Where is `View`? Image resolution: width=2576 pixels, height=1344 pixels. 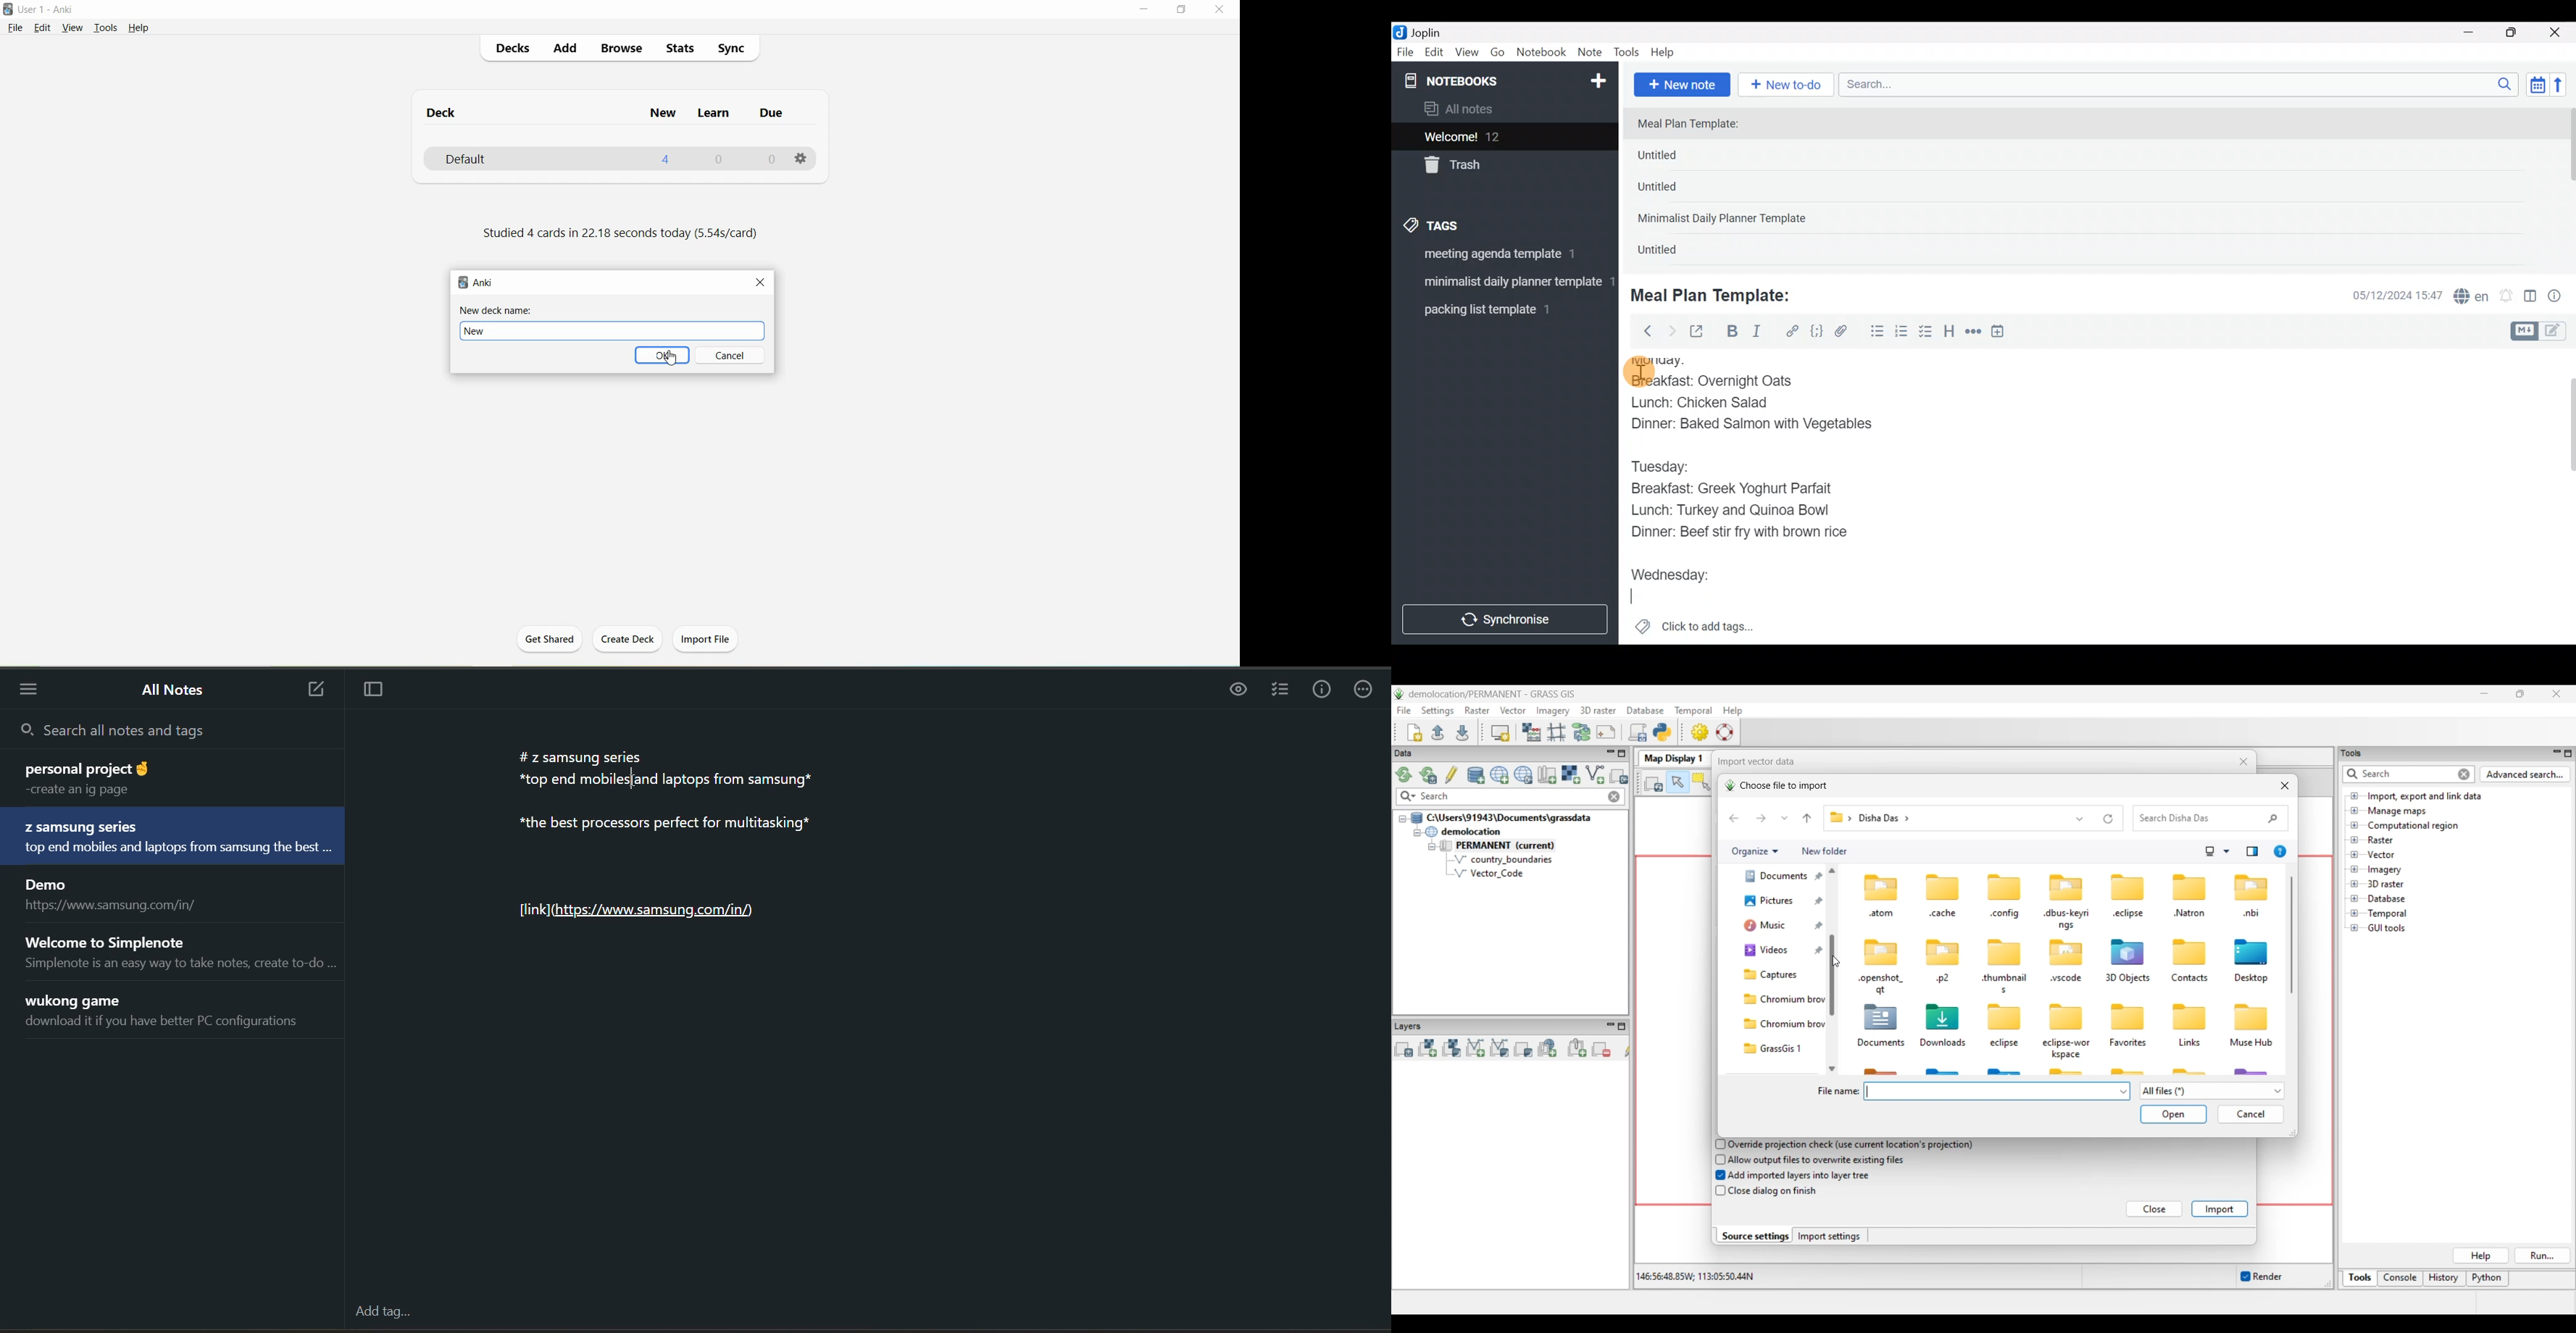 View is located at coordinates (1467, 54).